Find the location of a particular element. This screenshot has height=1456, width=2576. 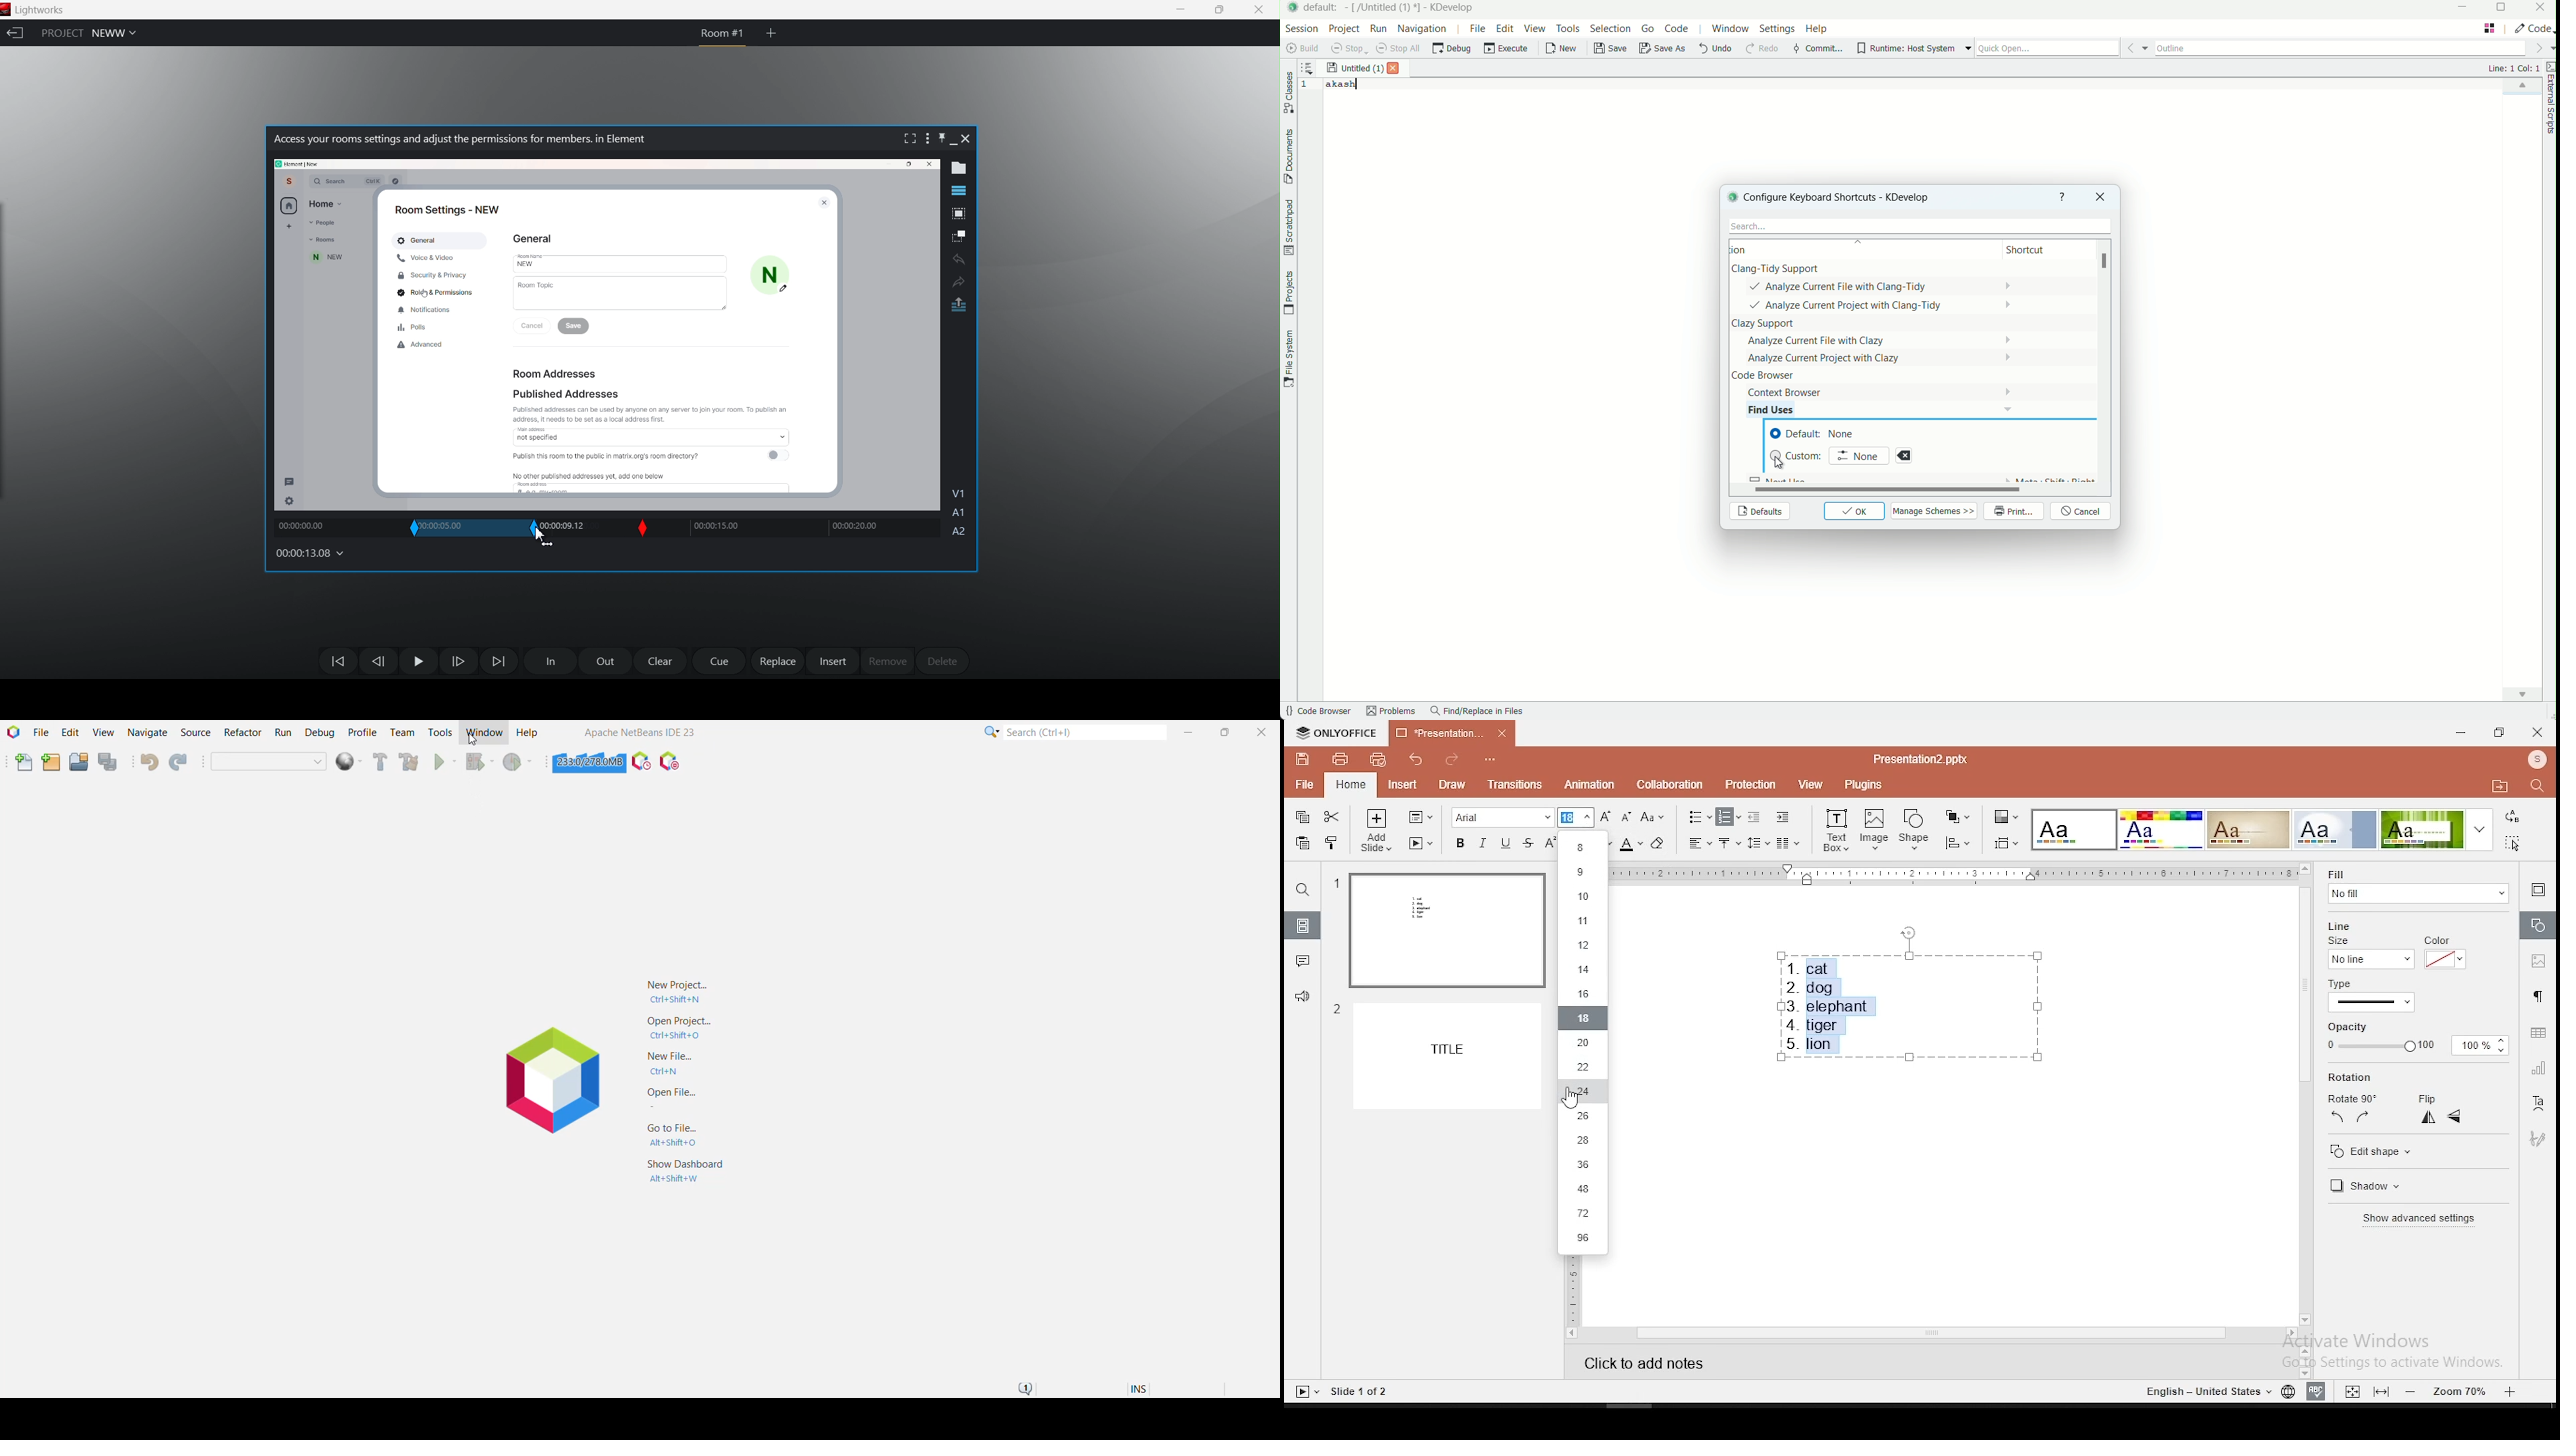

increase indent is located at coordinates (1784, 818).